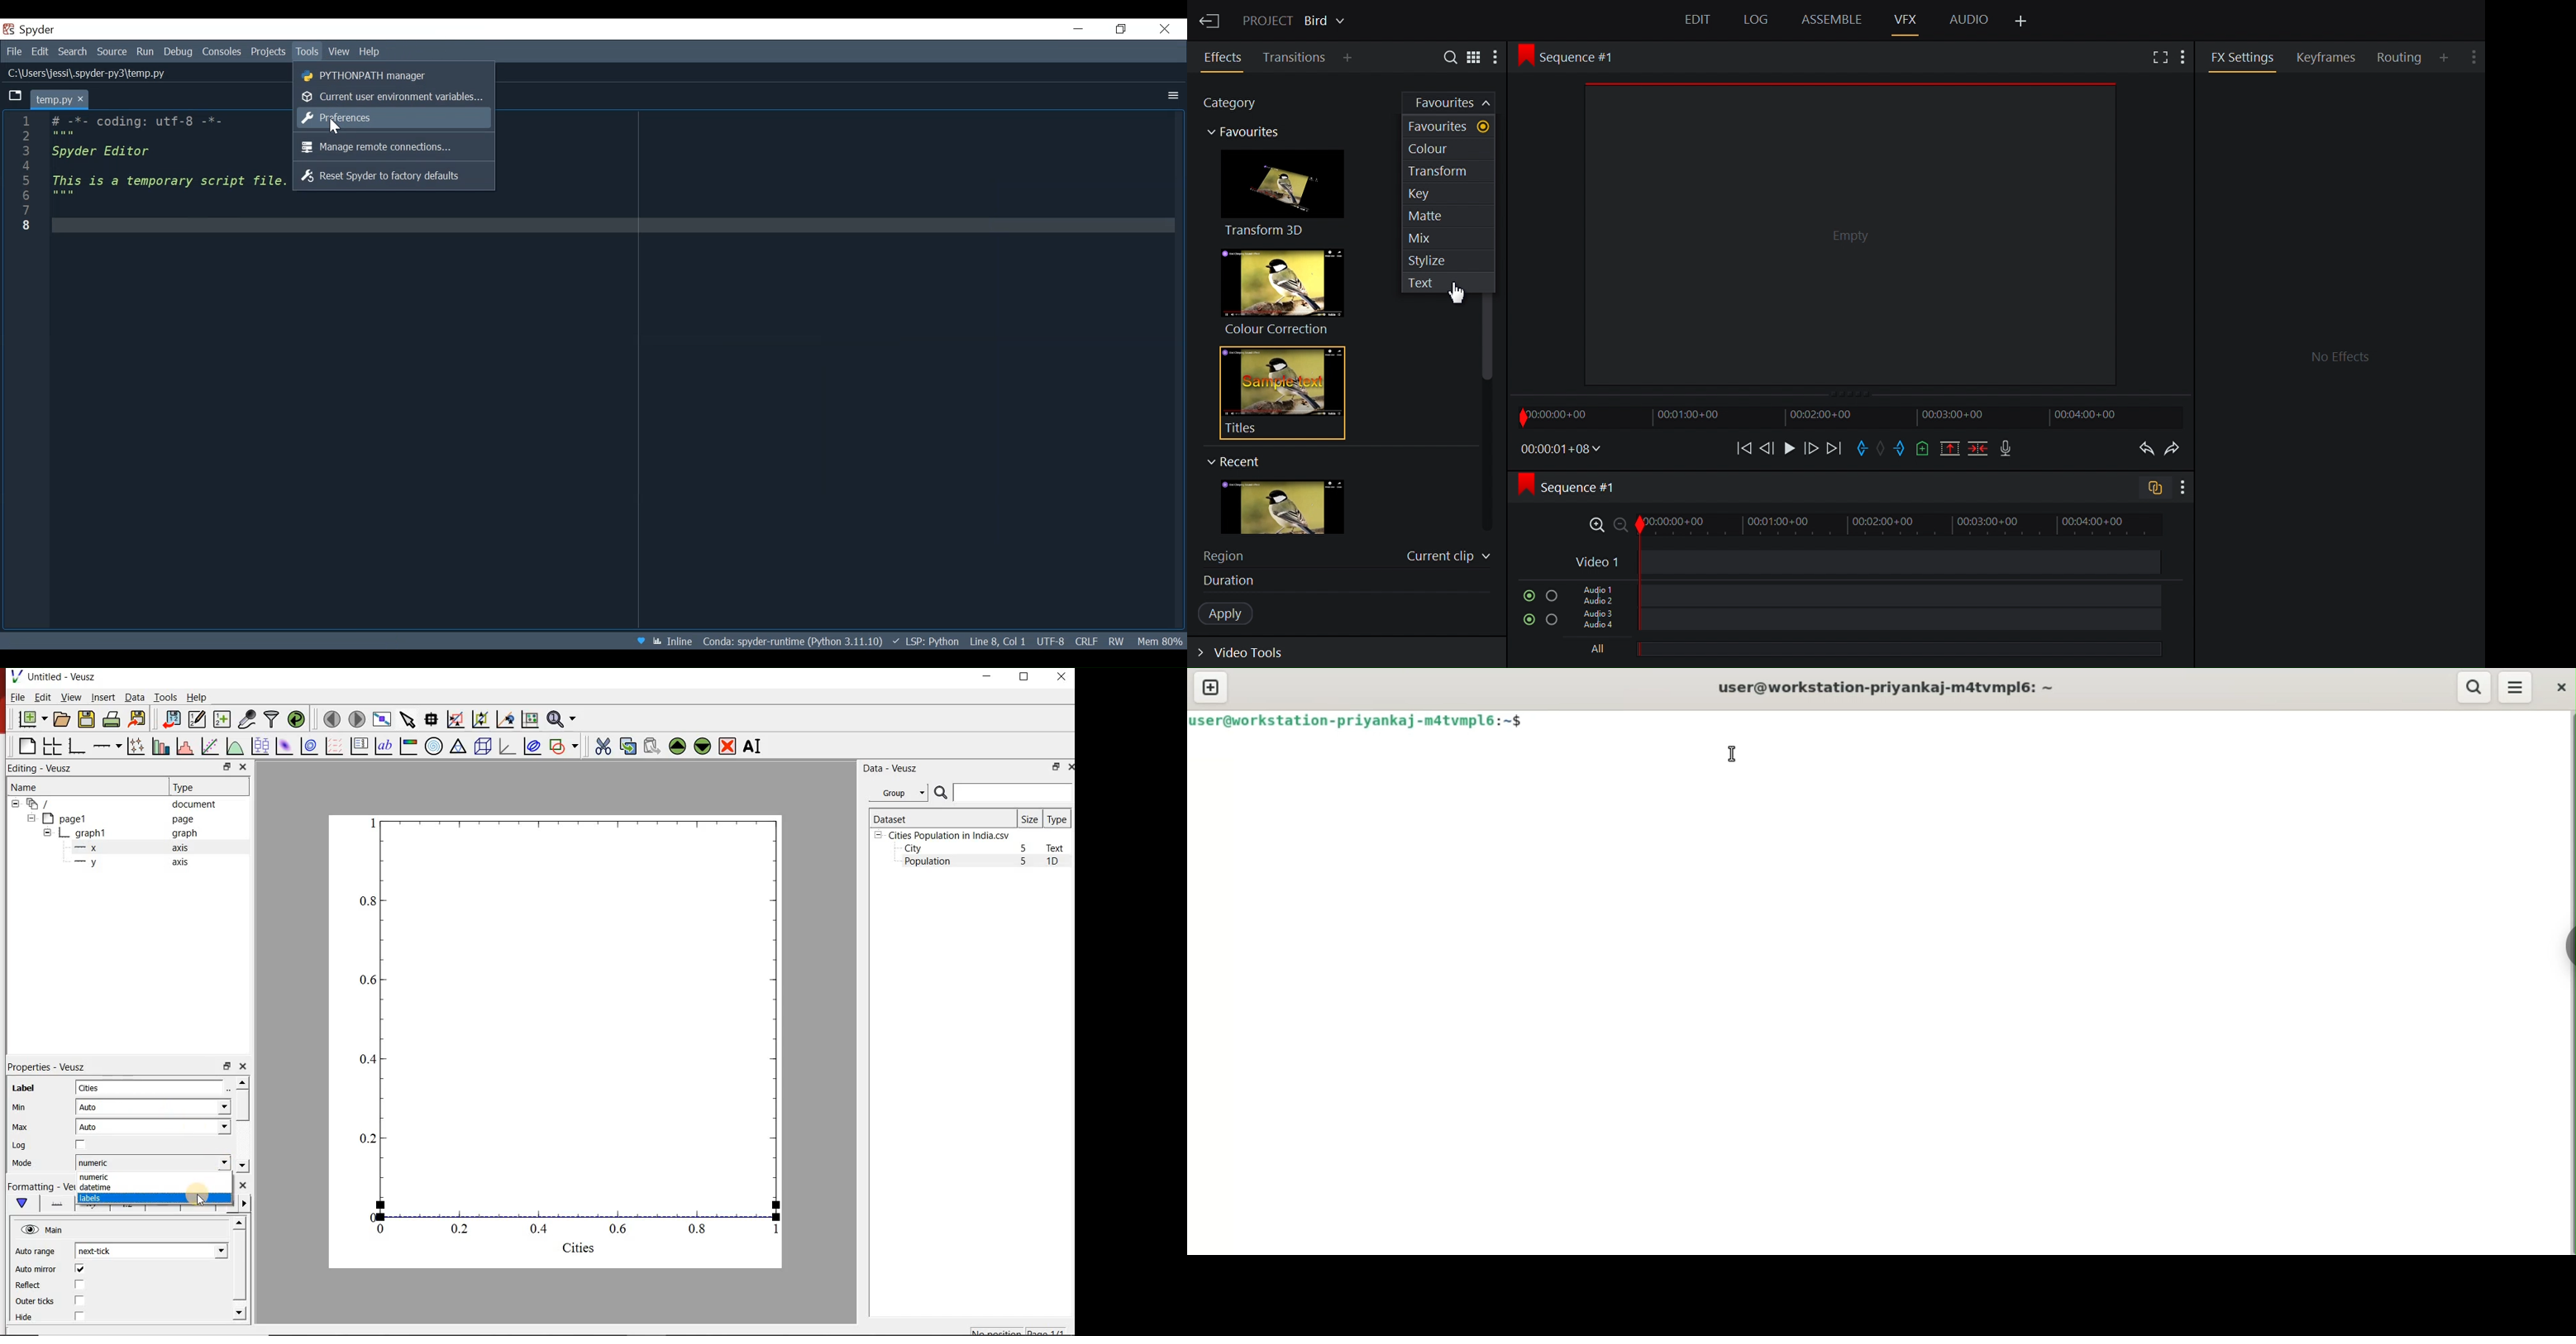 Image resolution: width=2576 pixels, height=1344 pixels. I want to click on Solo this track, so click(1553, 622).